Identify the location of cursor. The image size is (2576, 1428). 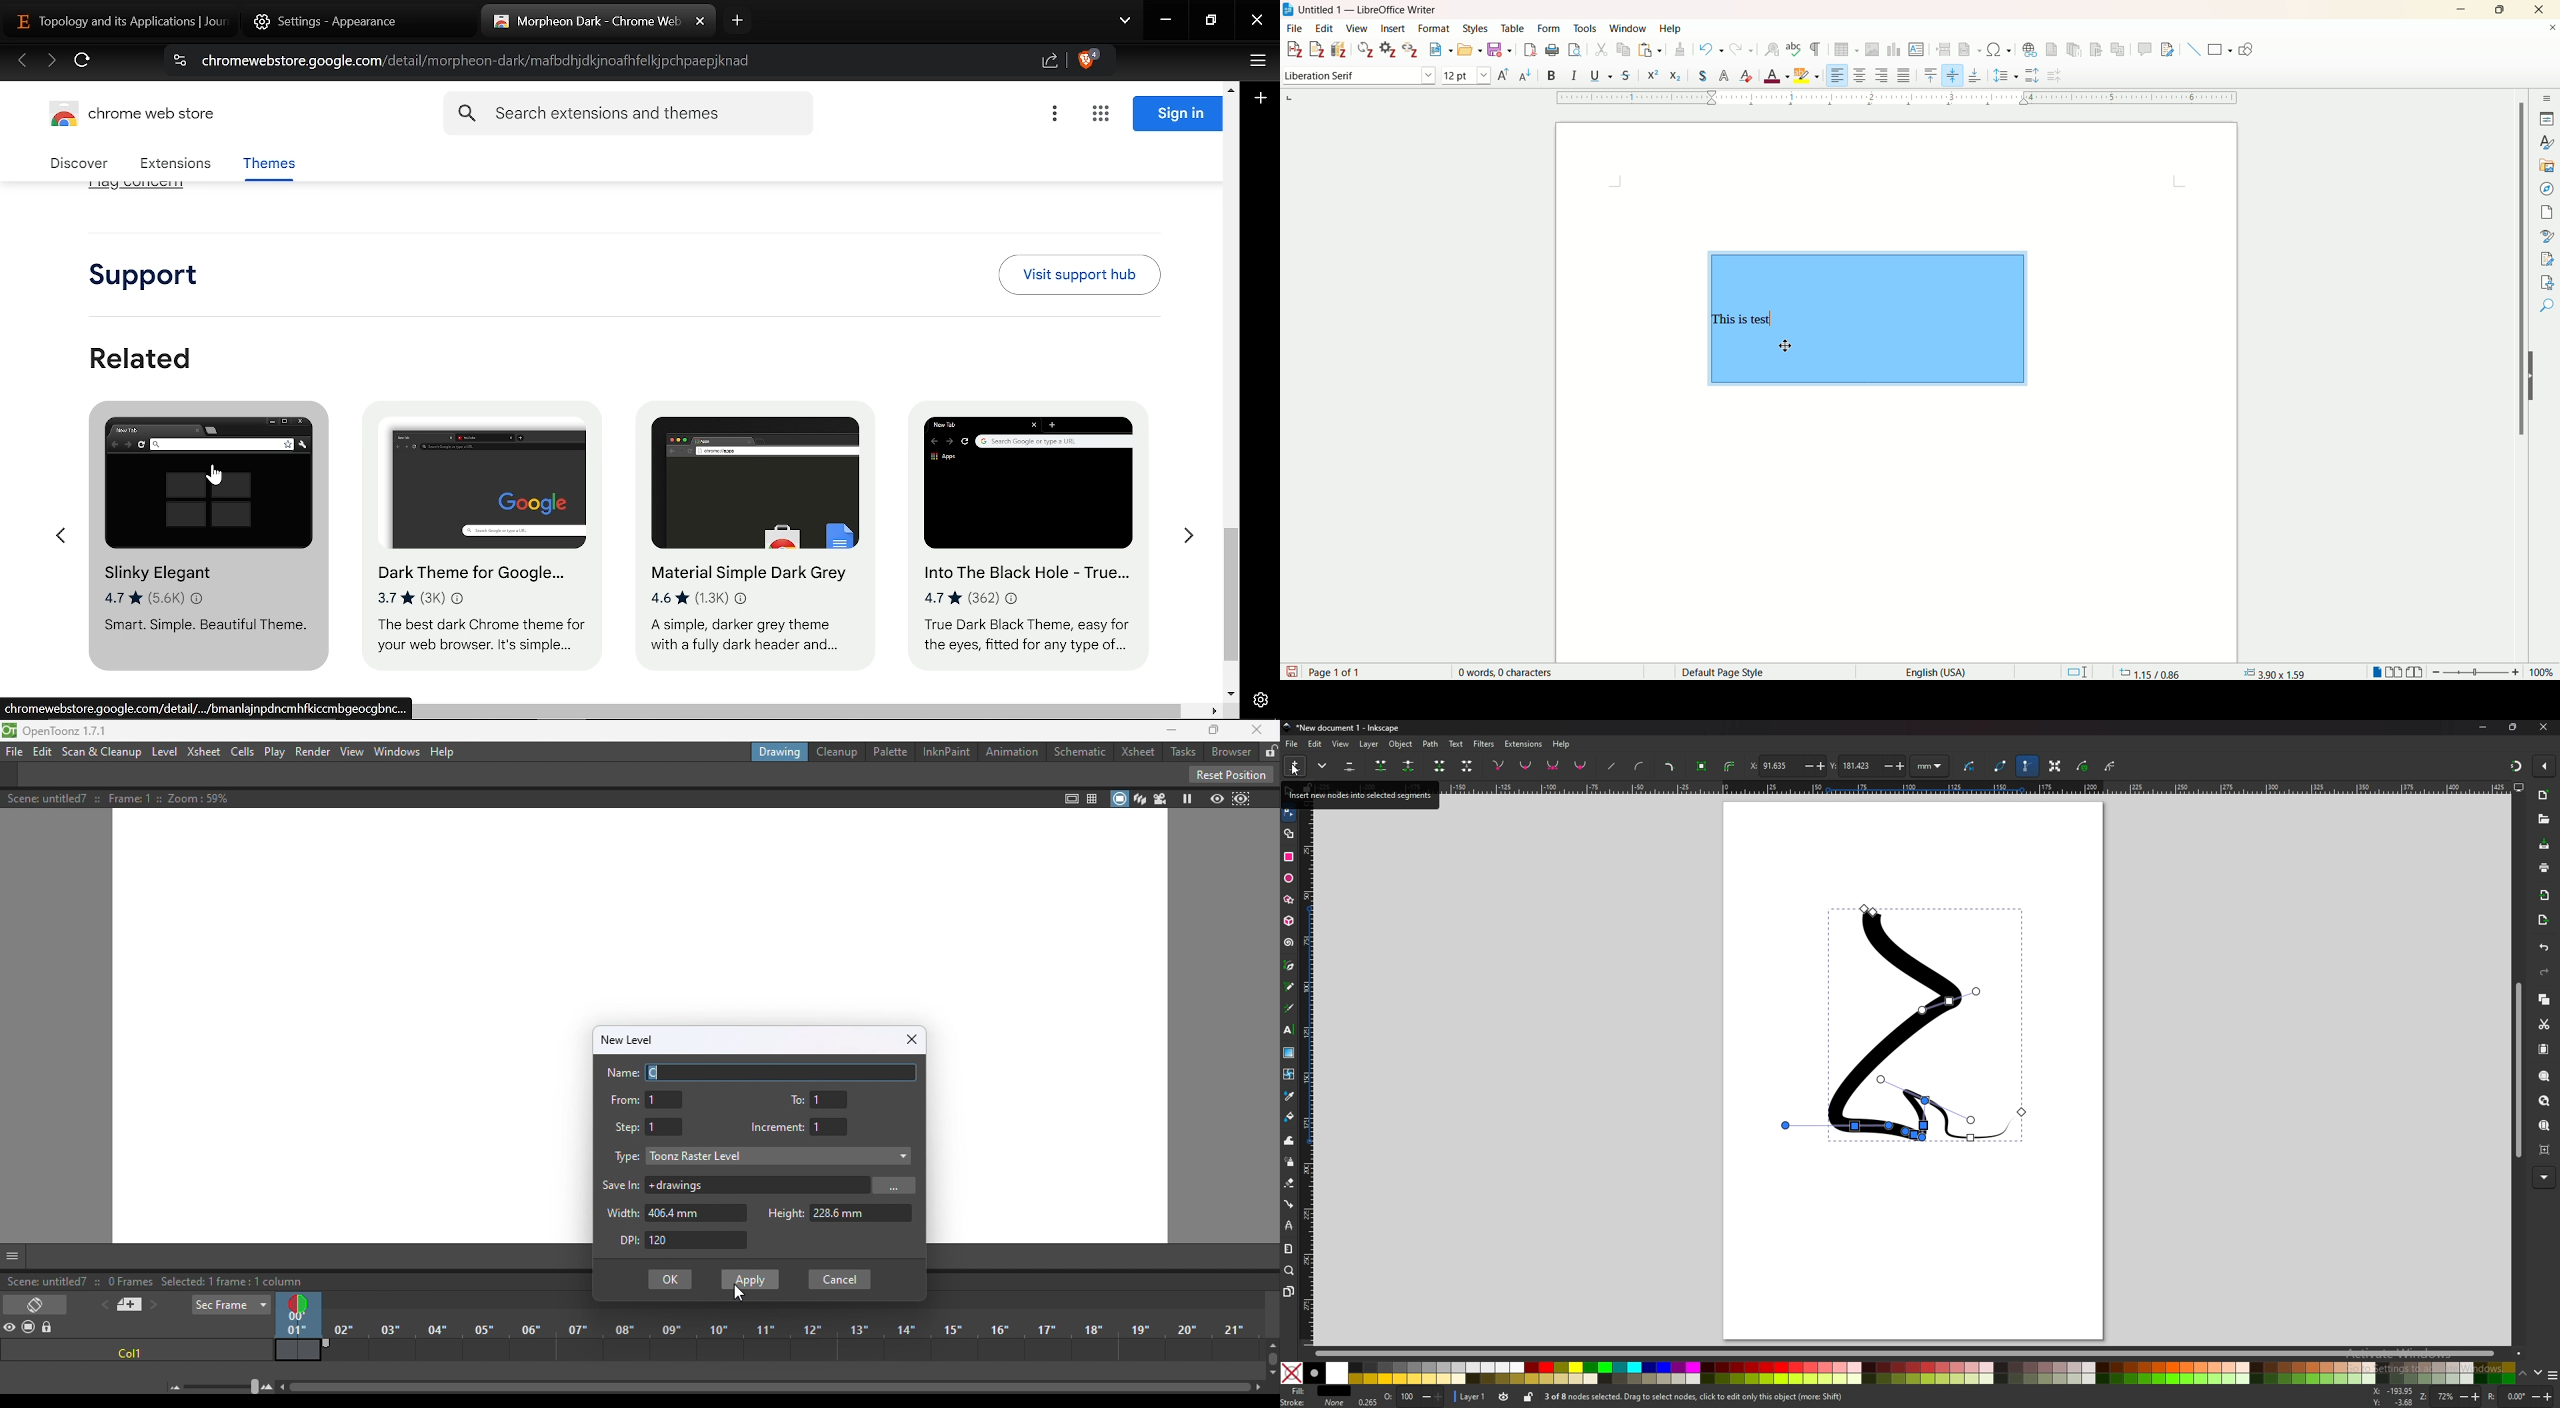
(736, 1294).